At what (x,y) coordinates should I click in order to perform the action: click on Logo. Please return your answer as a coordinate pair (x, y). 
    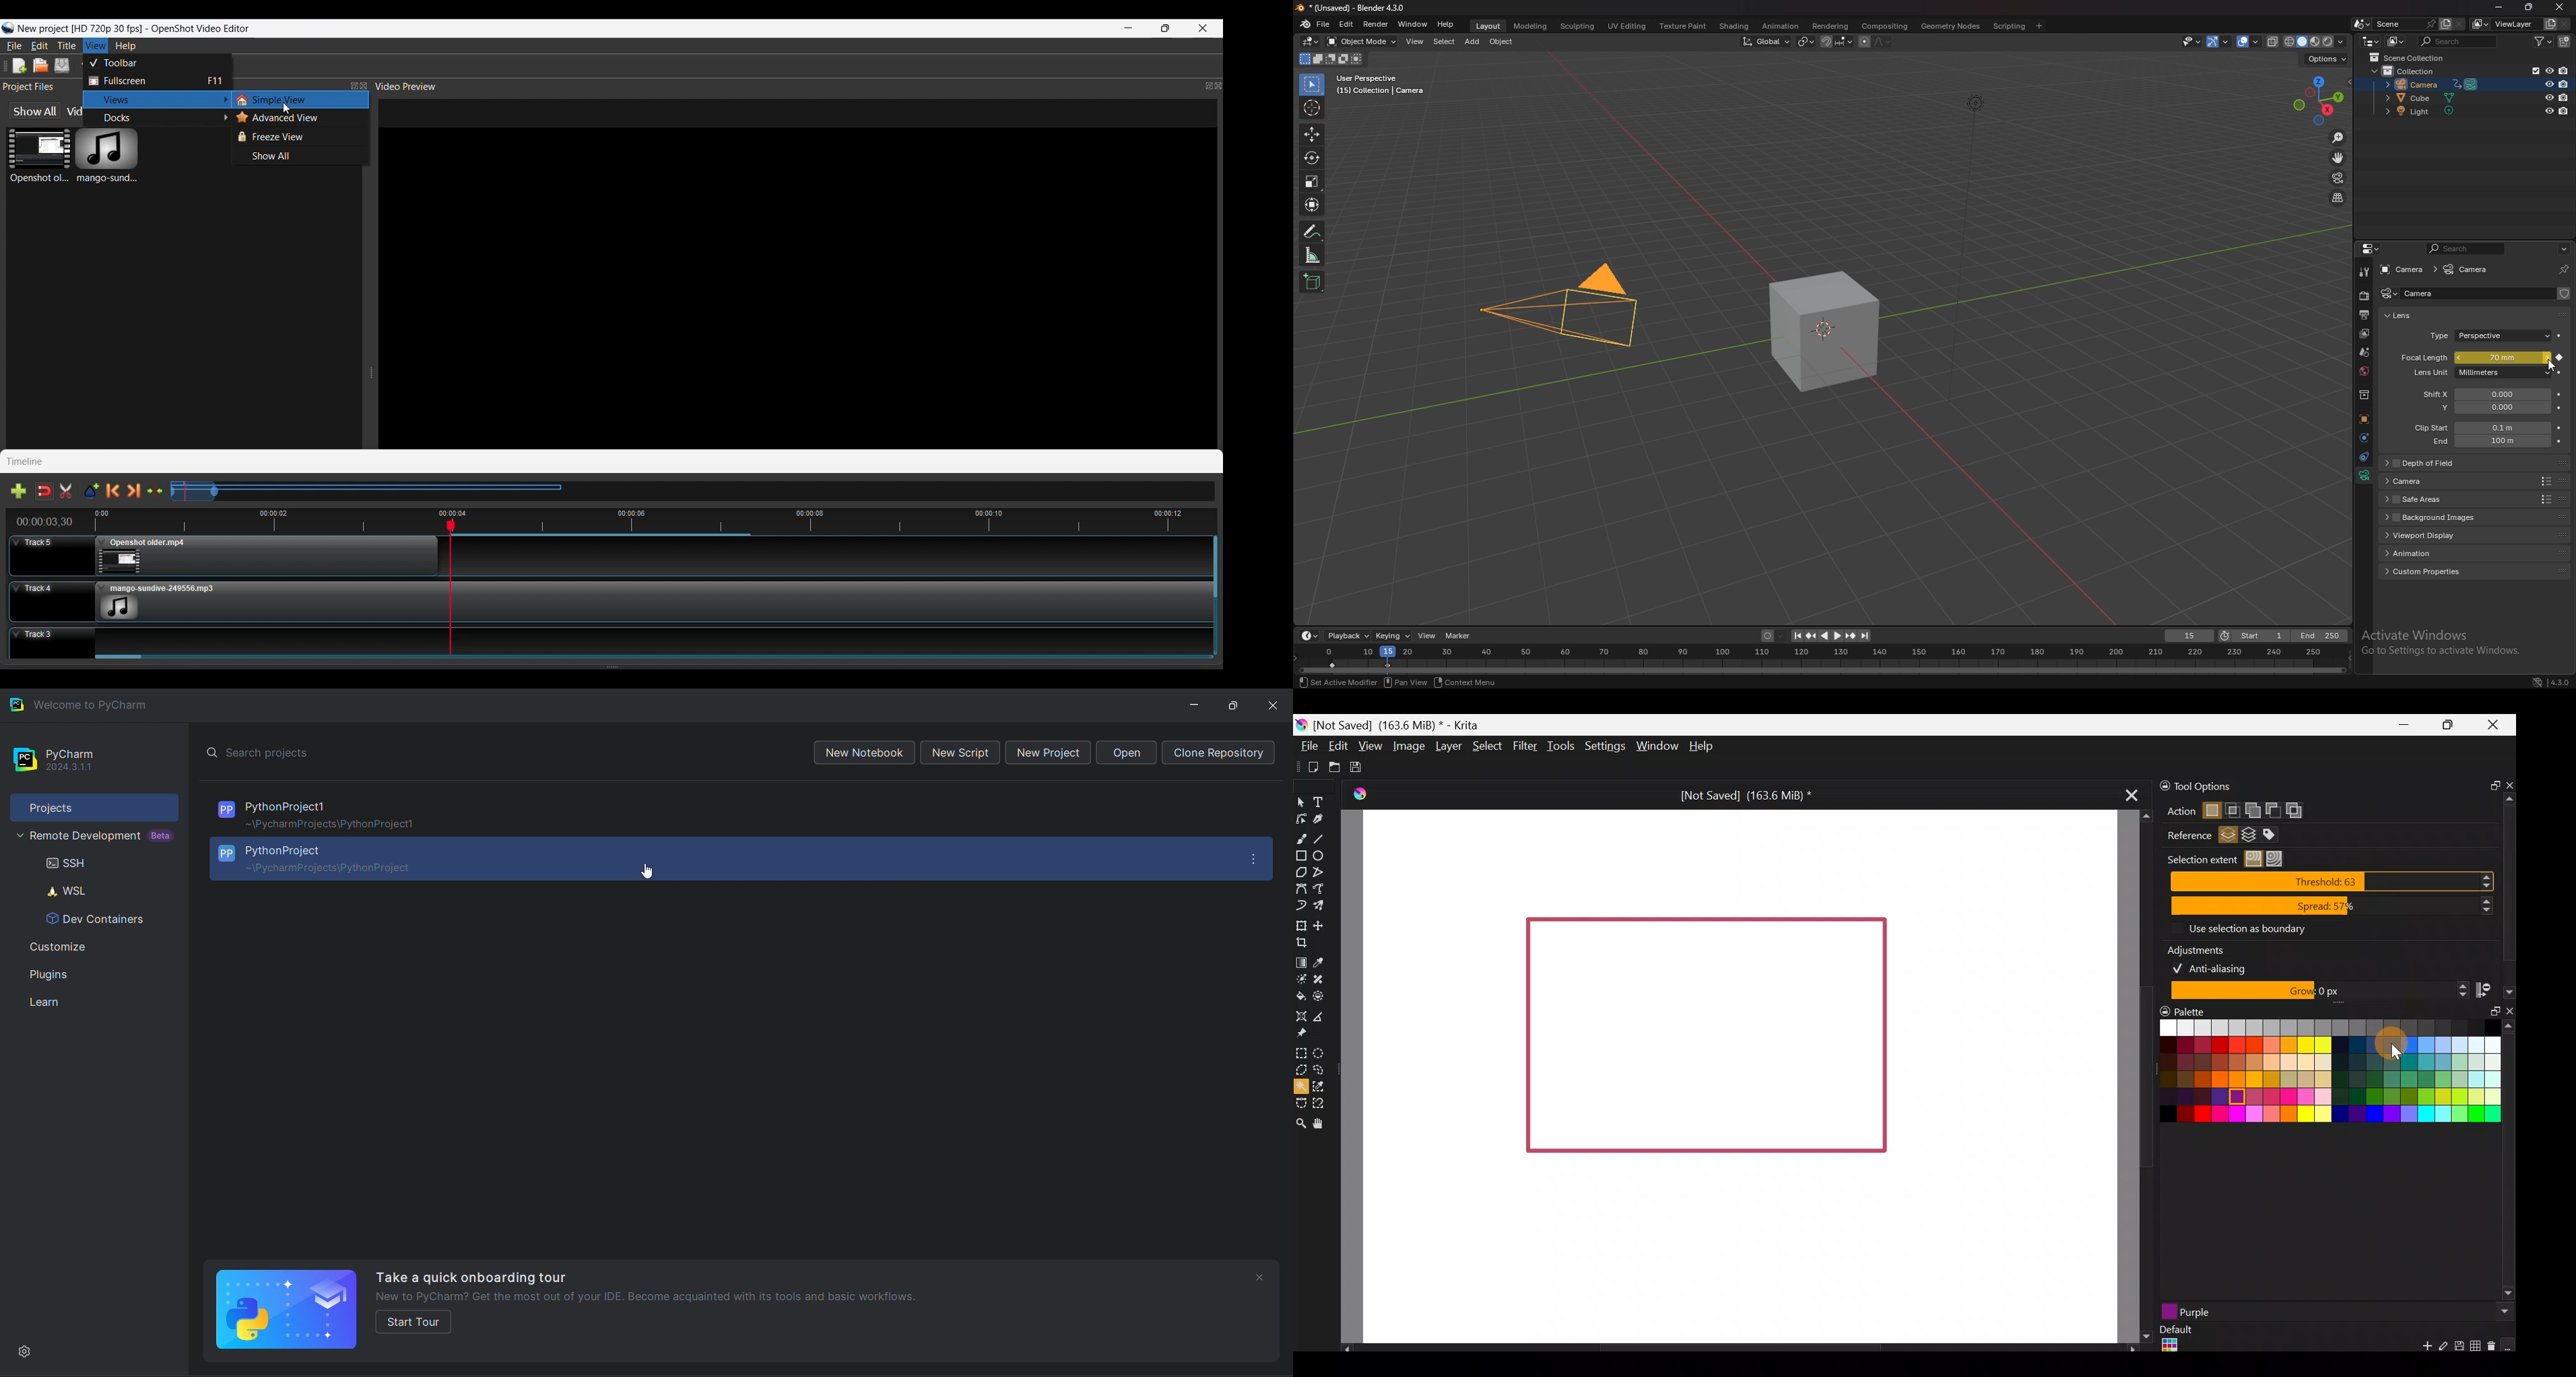
    Looking at the image, I should click on (127, 27).